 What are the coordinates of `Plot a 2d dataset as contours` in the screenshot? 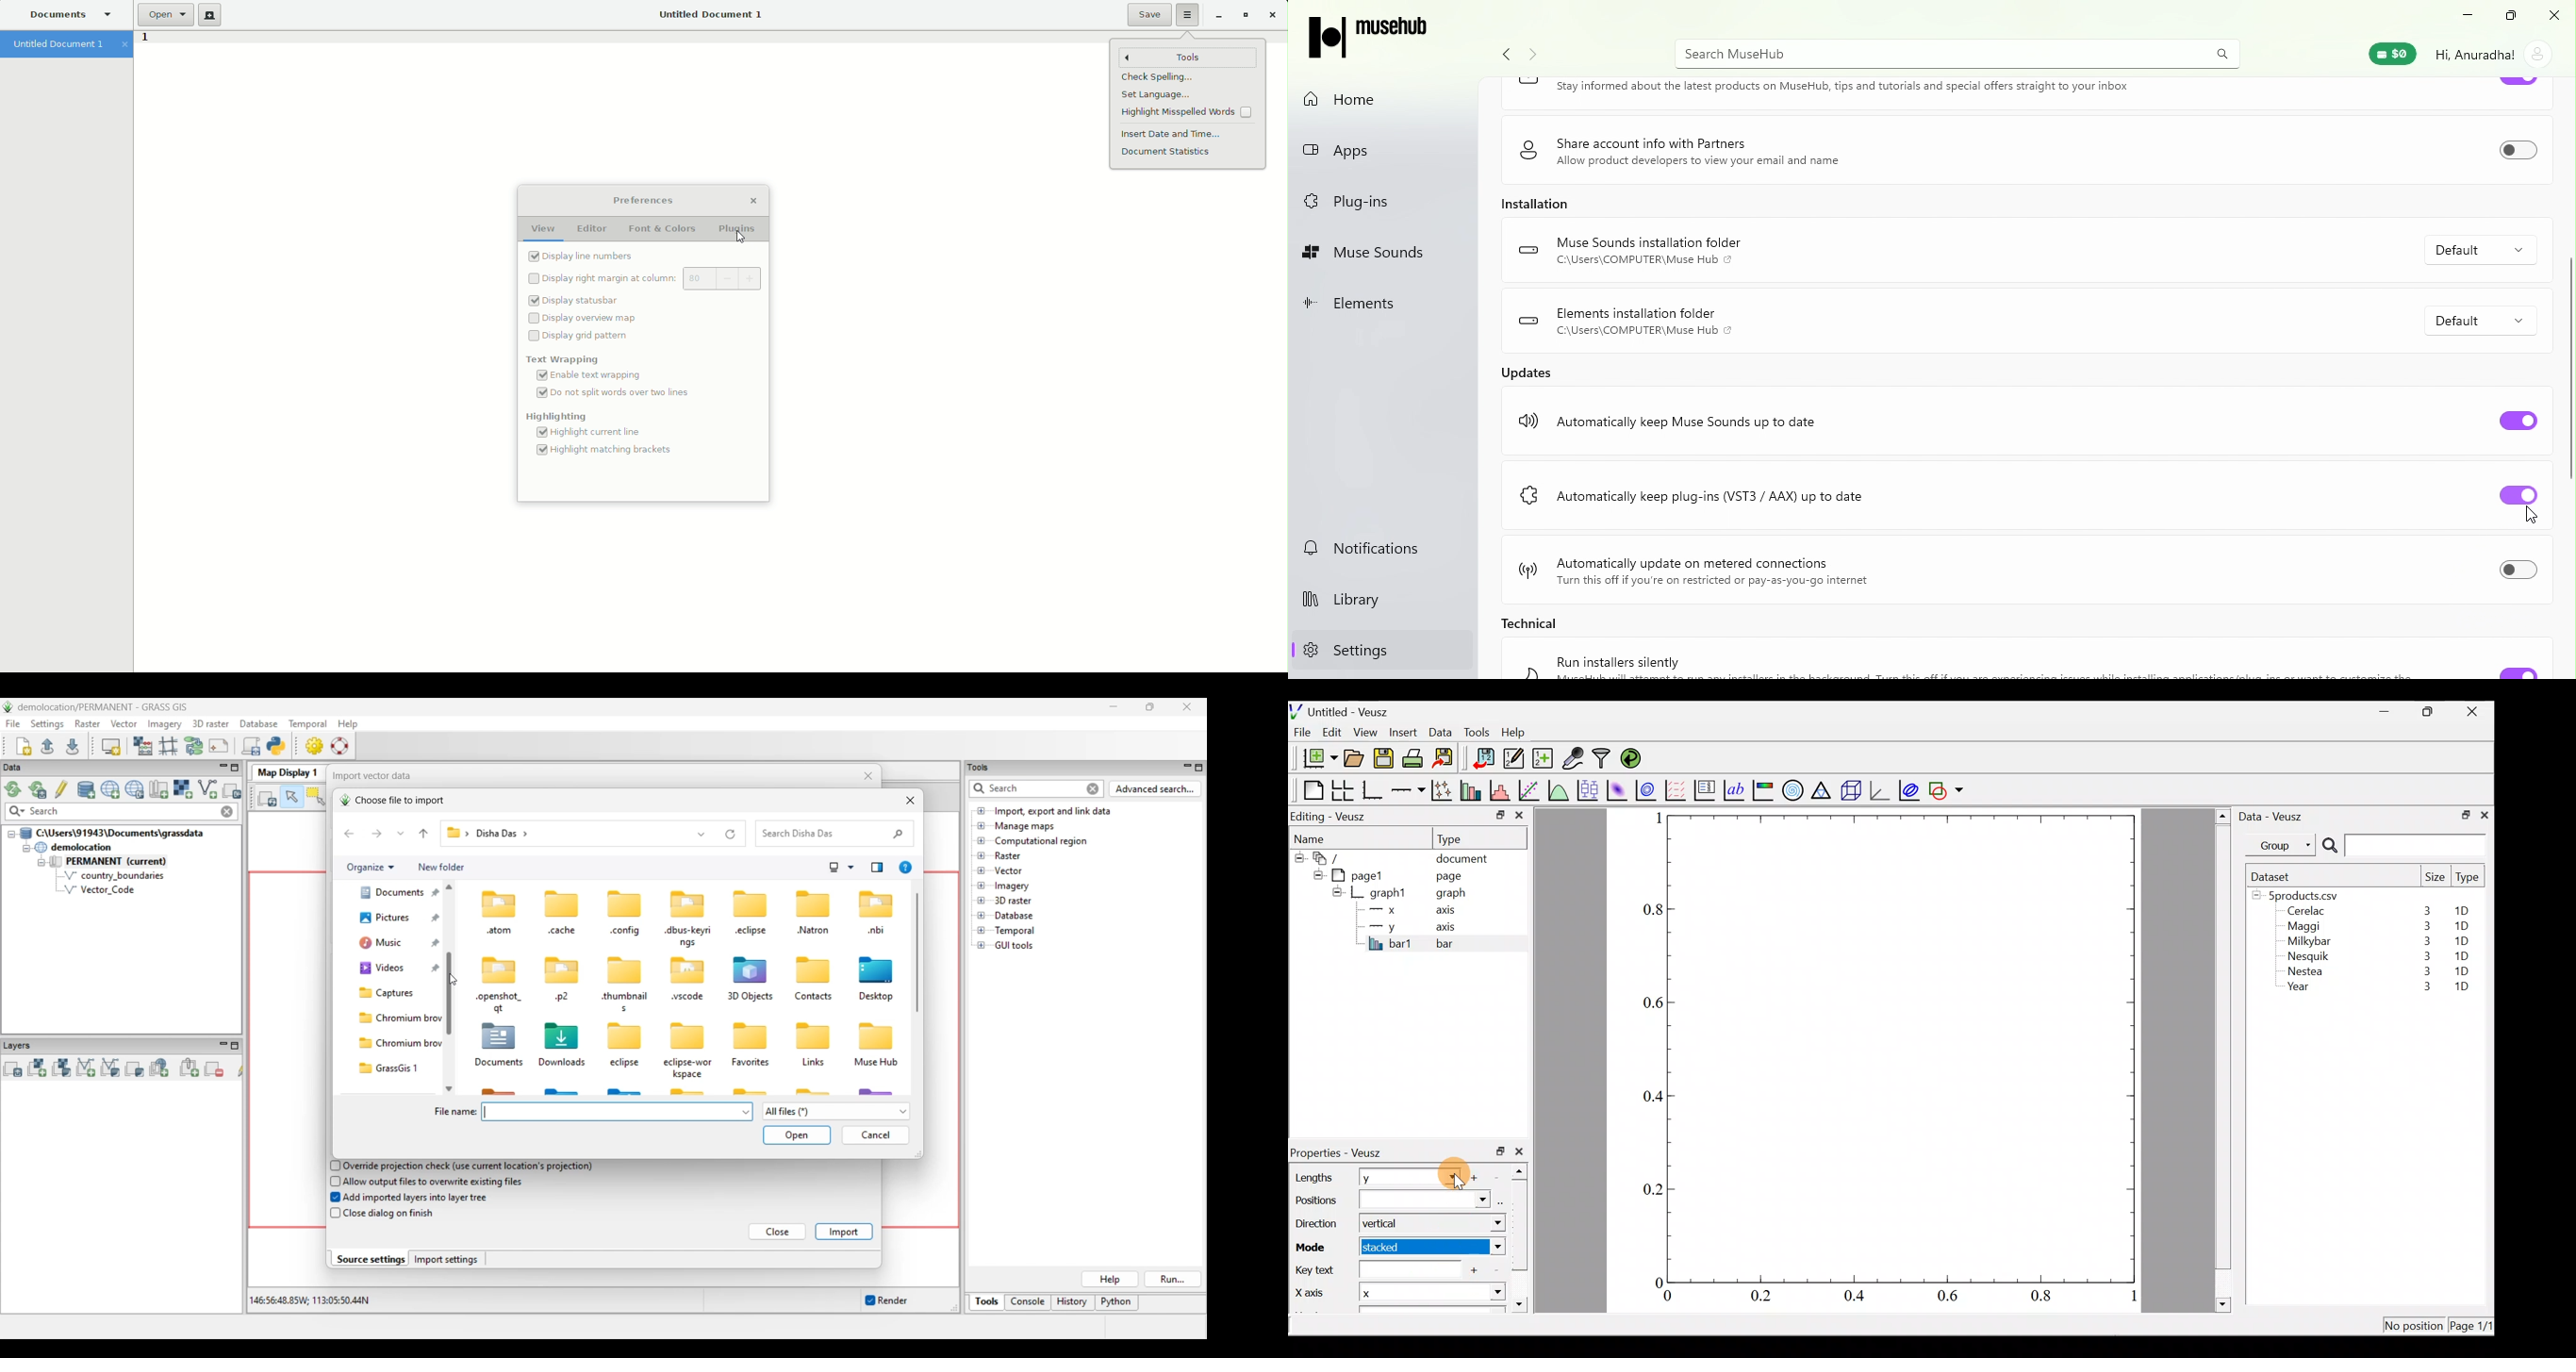 It's located at (1649, 790).